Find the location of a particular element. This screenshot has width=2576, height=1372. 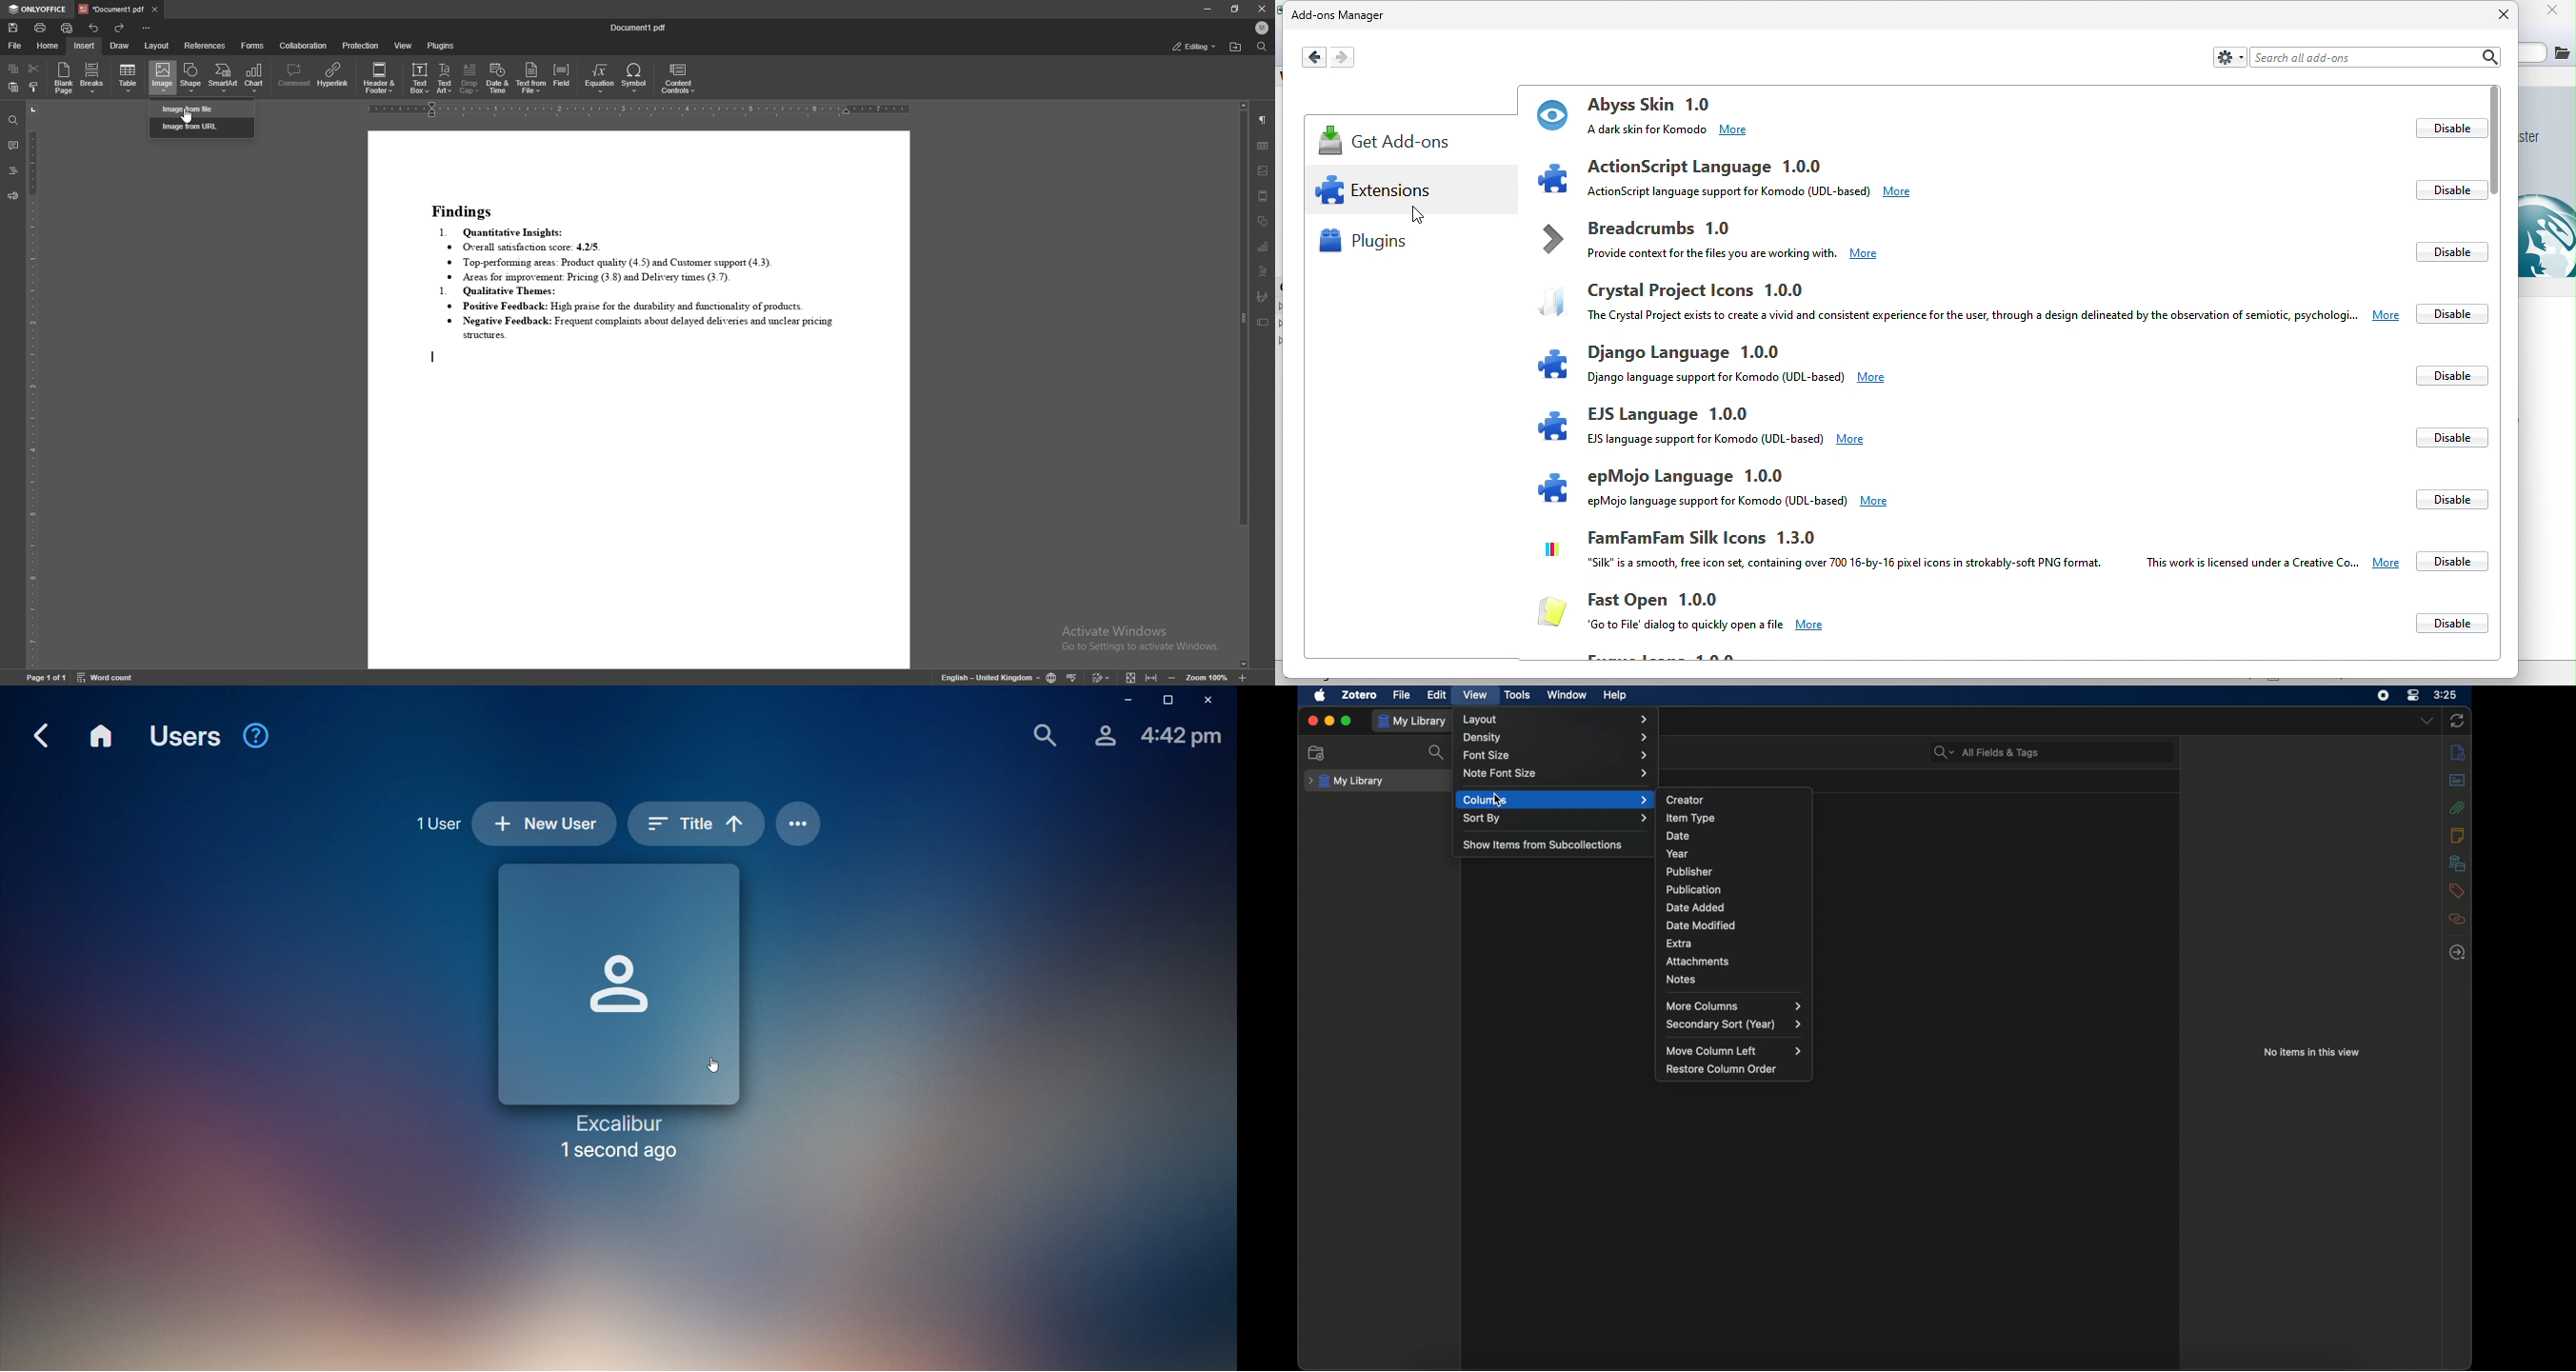

zotero is located at coordinates (1360, 694).